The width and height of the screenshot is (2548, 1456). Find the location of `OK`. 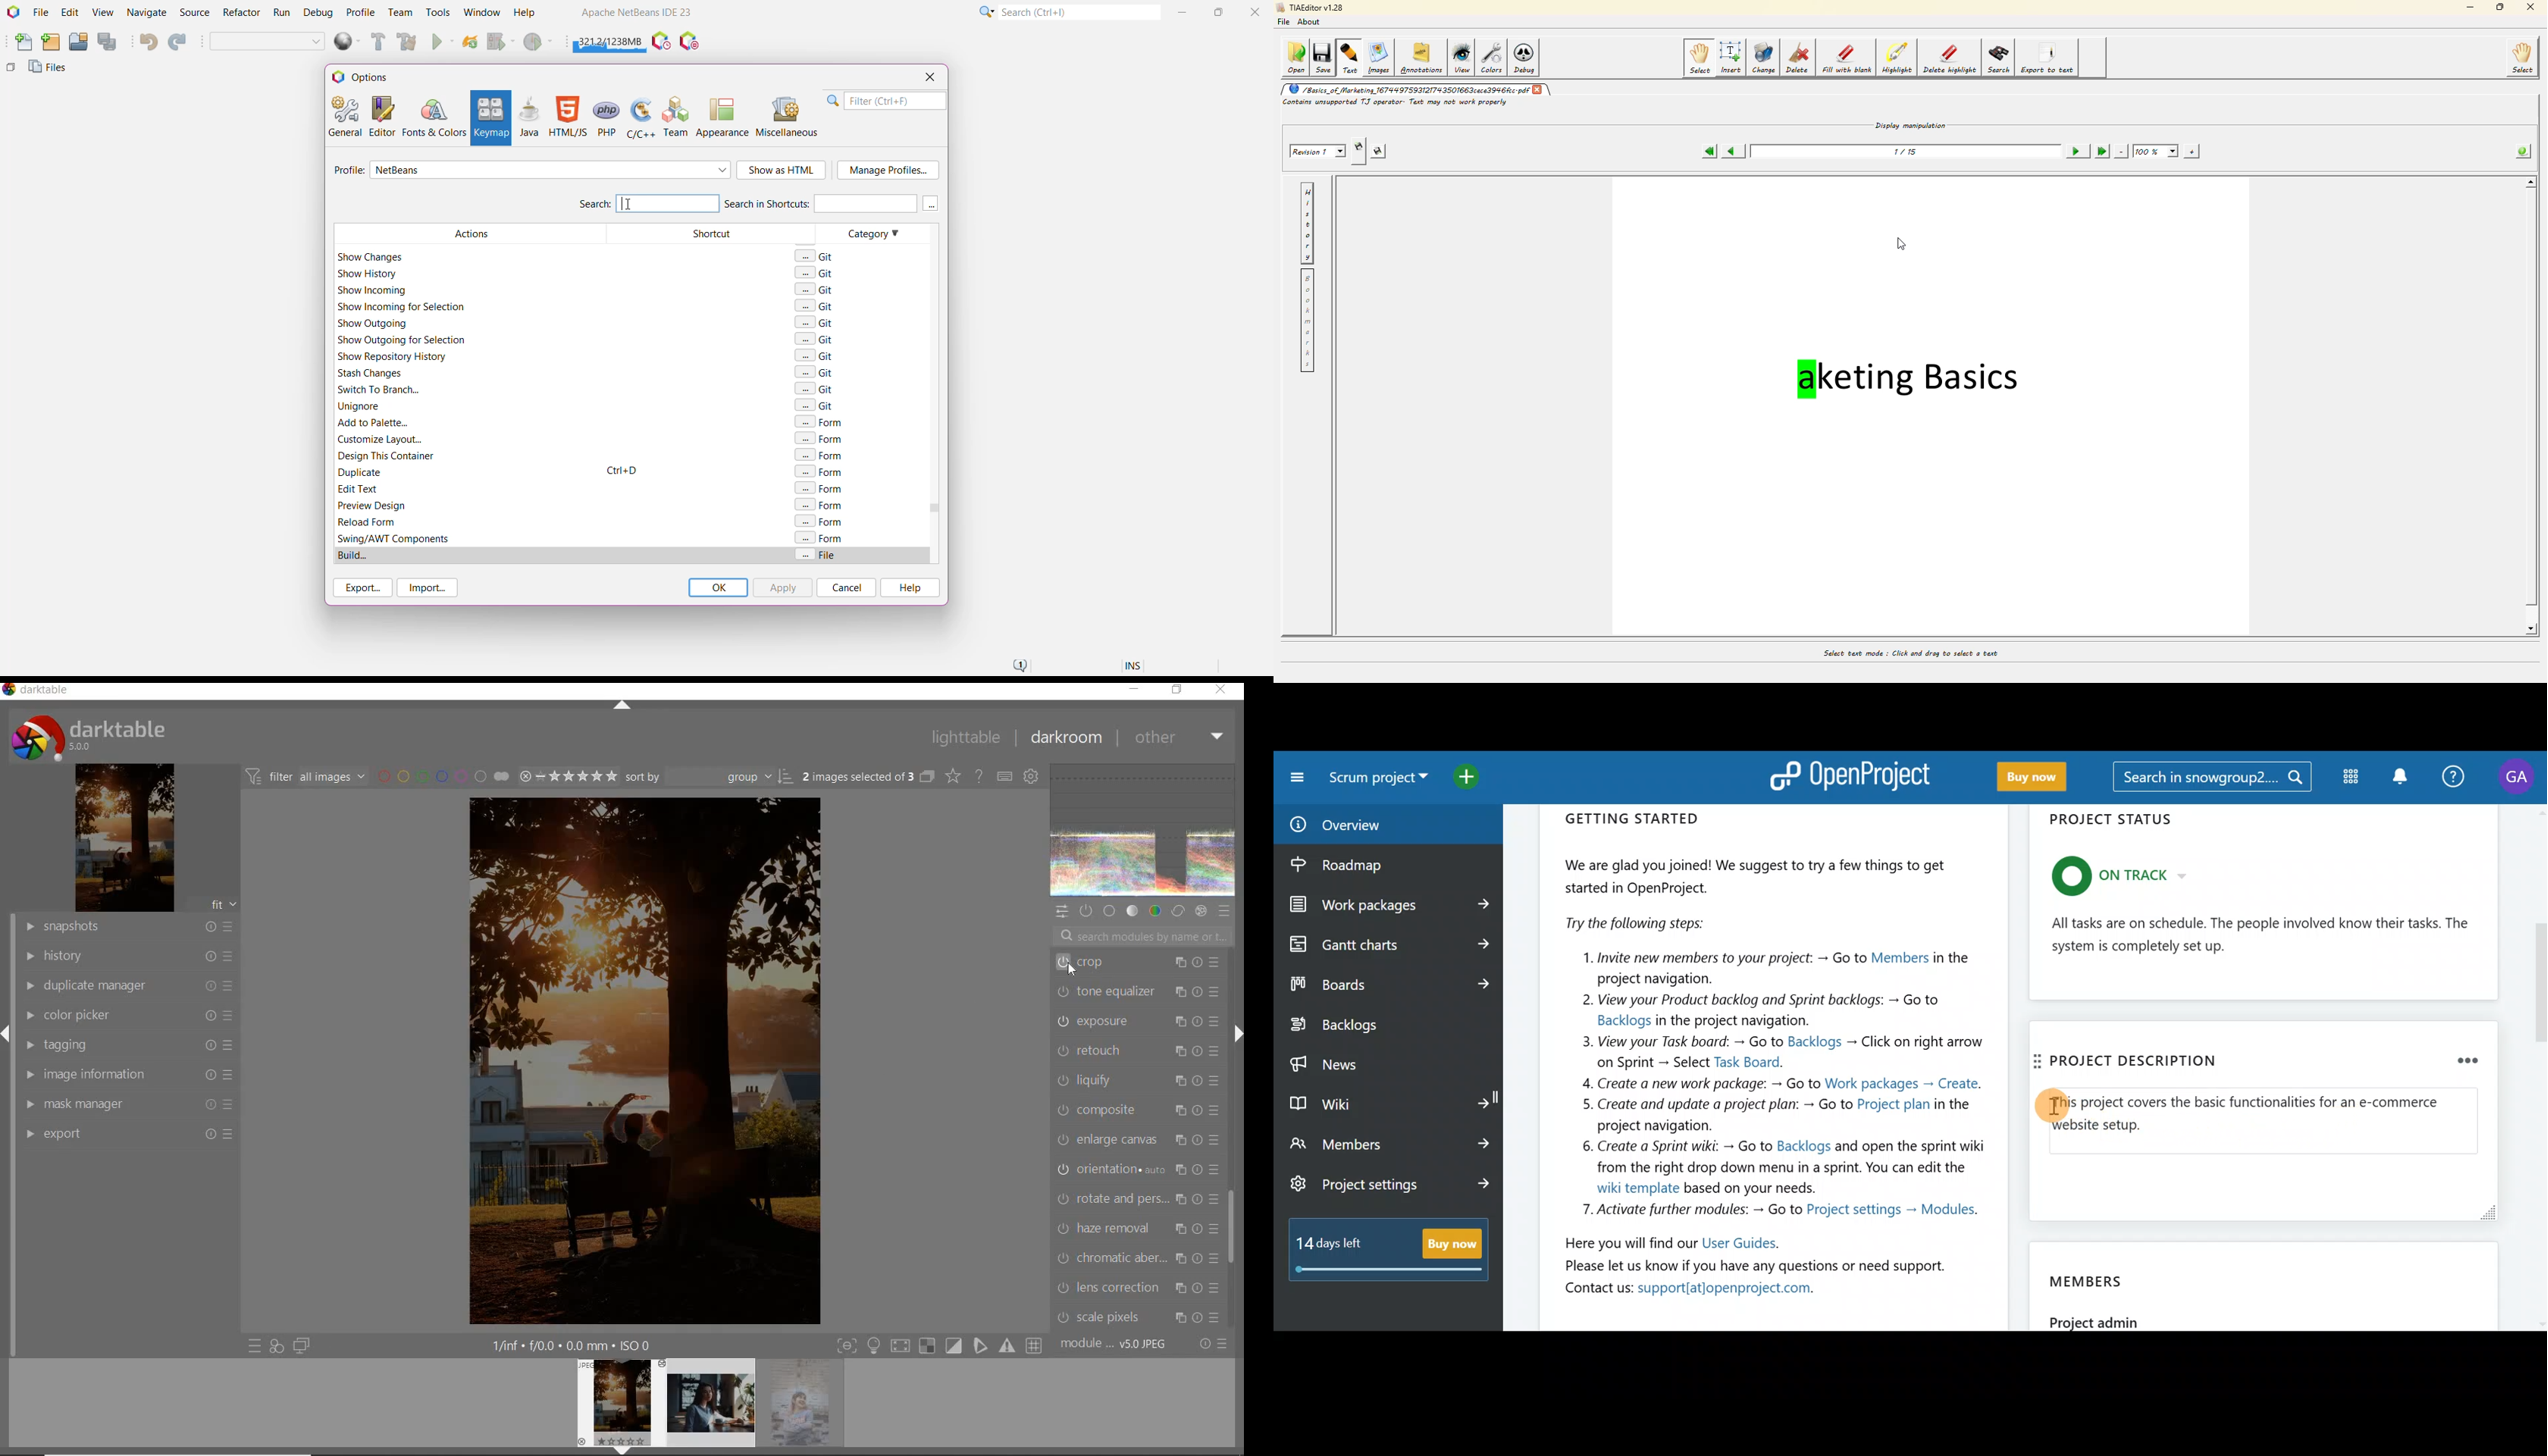

OK is located at coordinates (718, 588).